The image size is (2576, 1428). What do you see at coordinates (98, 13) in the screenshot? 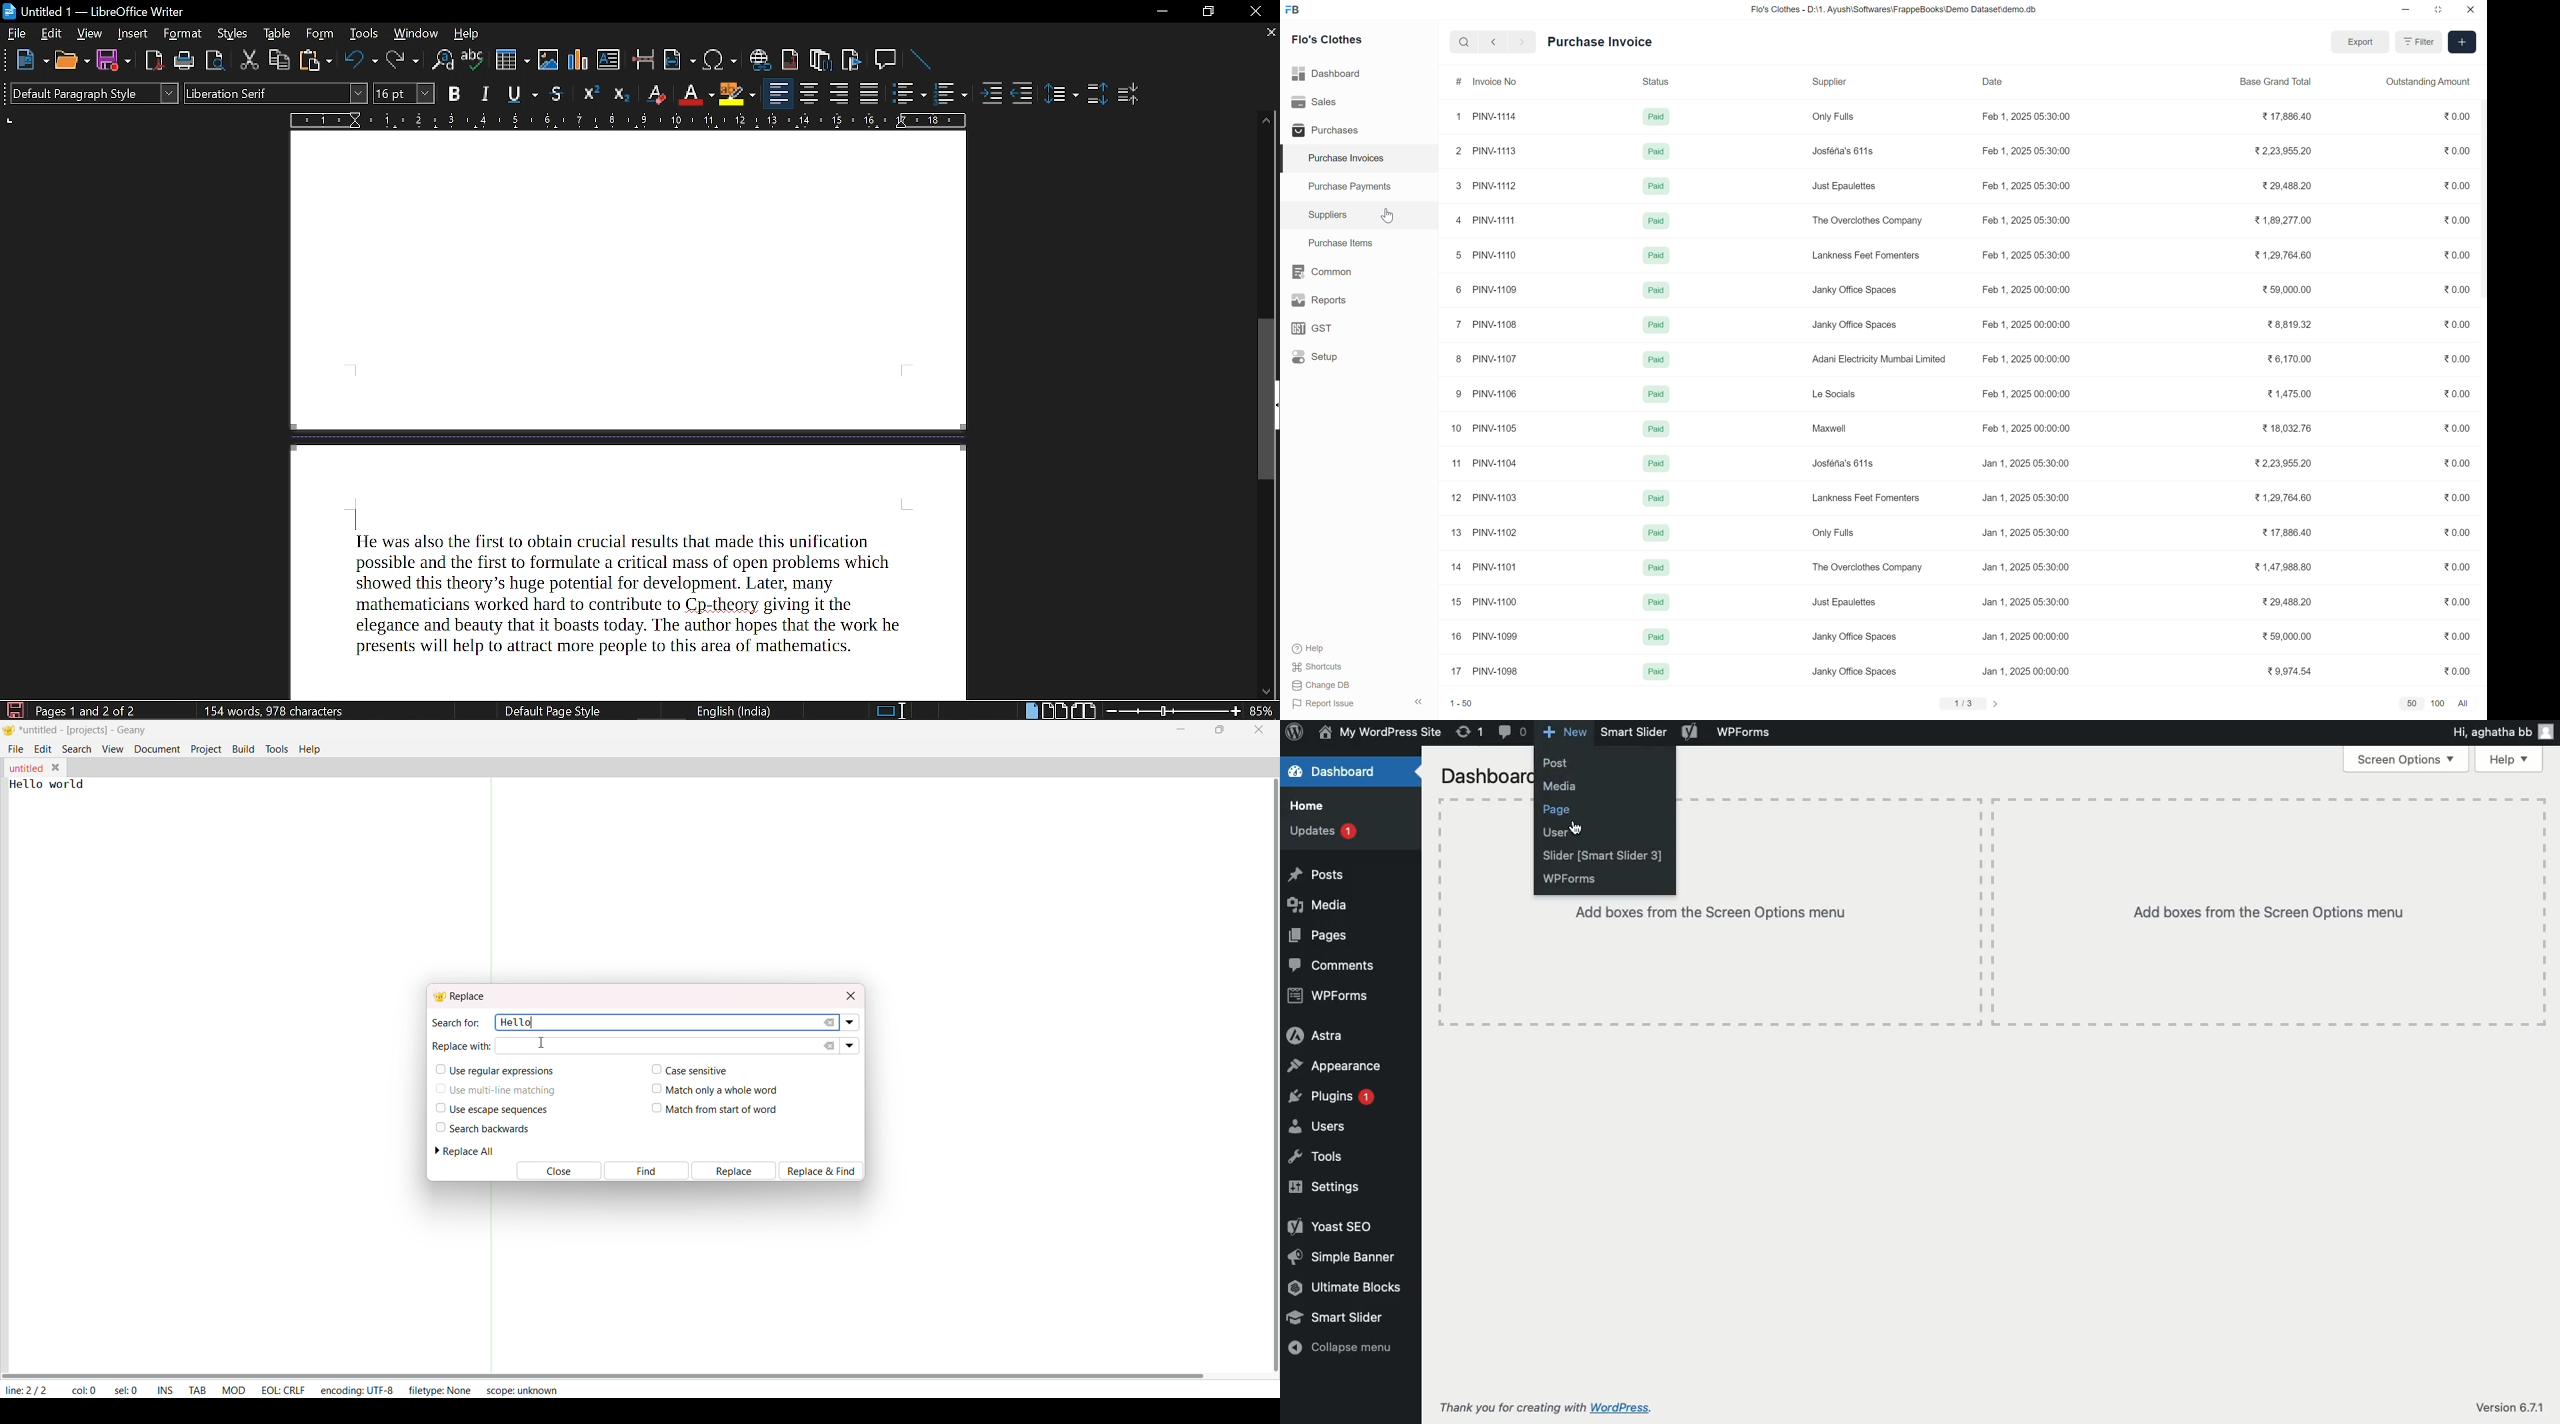
I see `current window: Untitled 1 — LibreOffice Writer` at bounding box center [98, 13].